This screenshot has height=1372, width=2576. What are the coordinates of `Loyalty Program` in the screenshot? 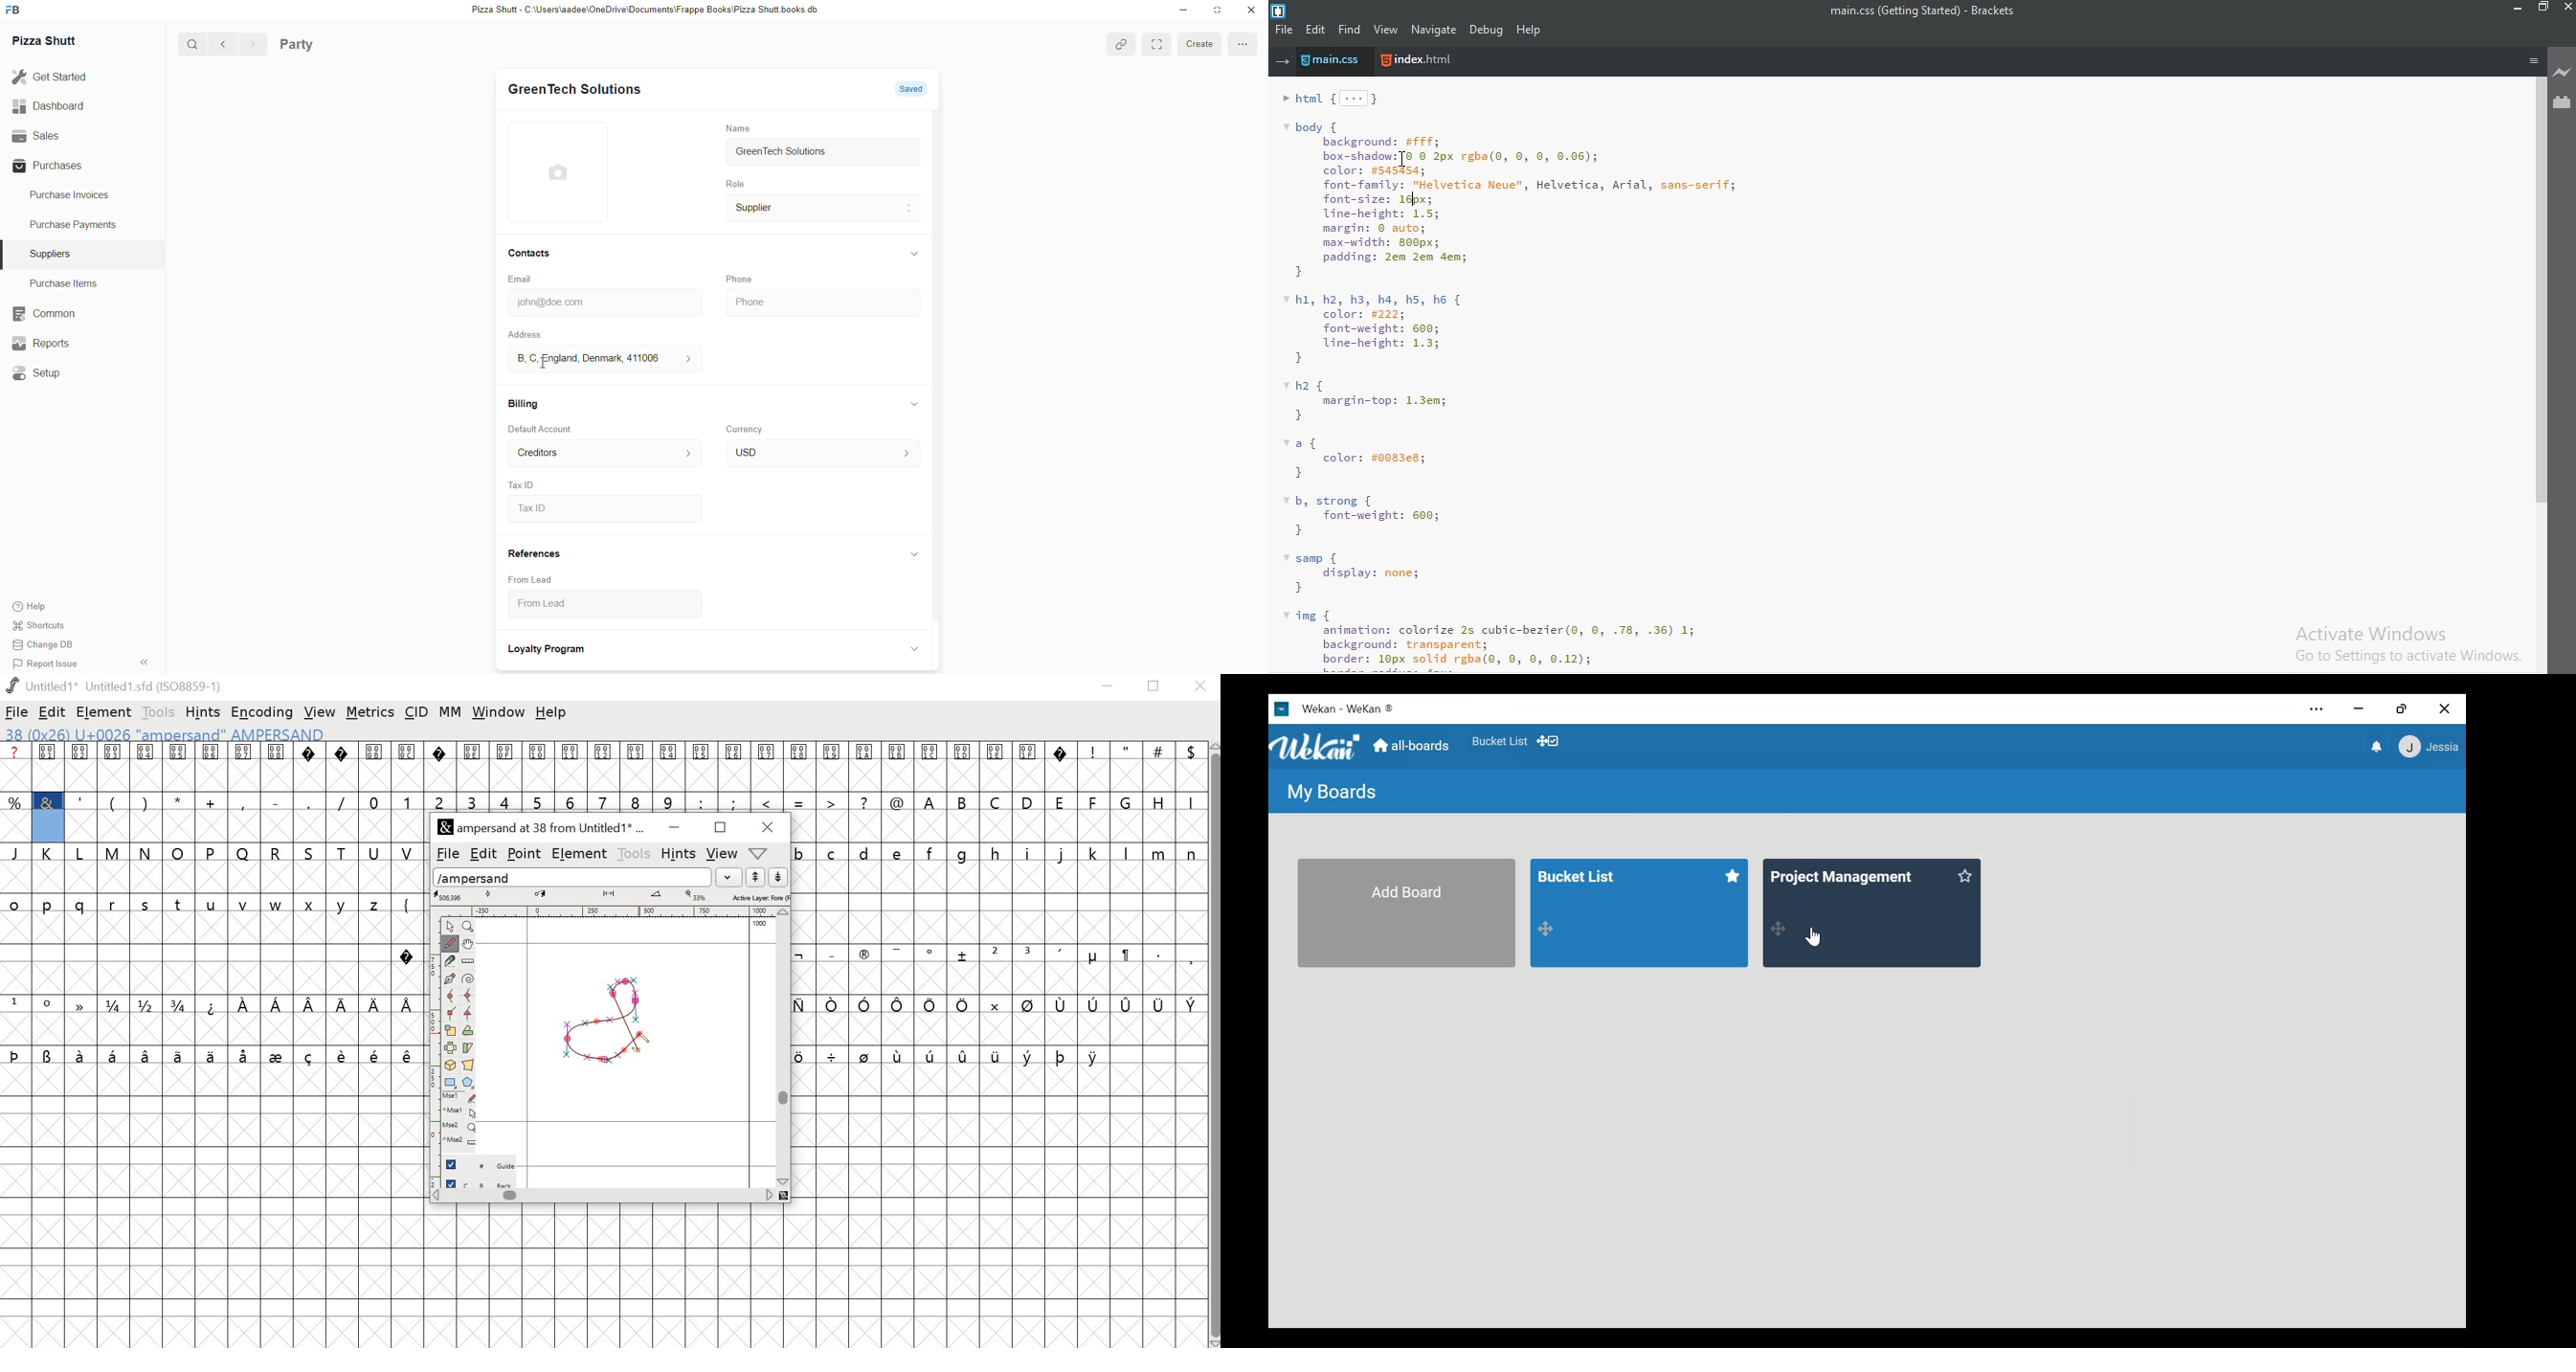 It's located at (548, 650).